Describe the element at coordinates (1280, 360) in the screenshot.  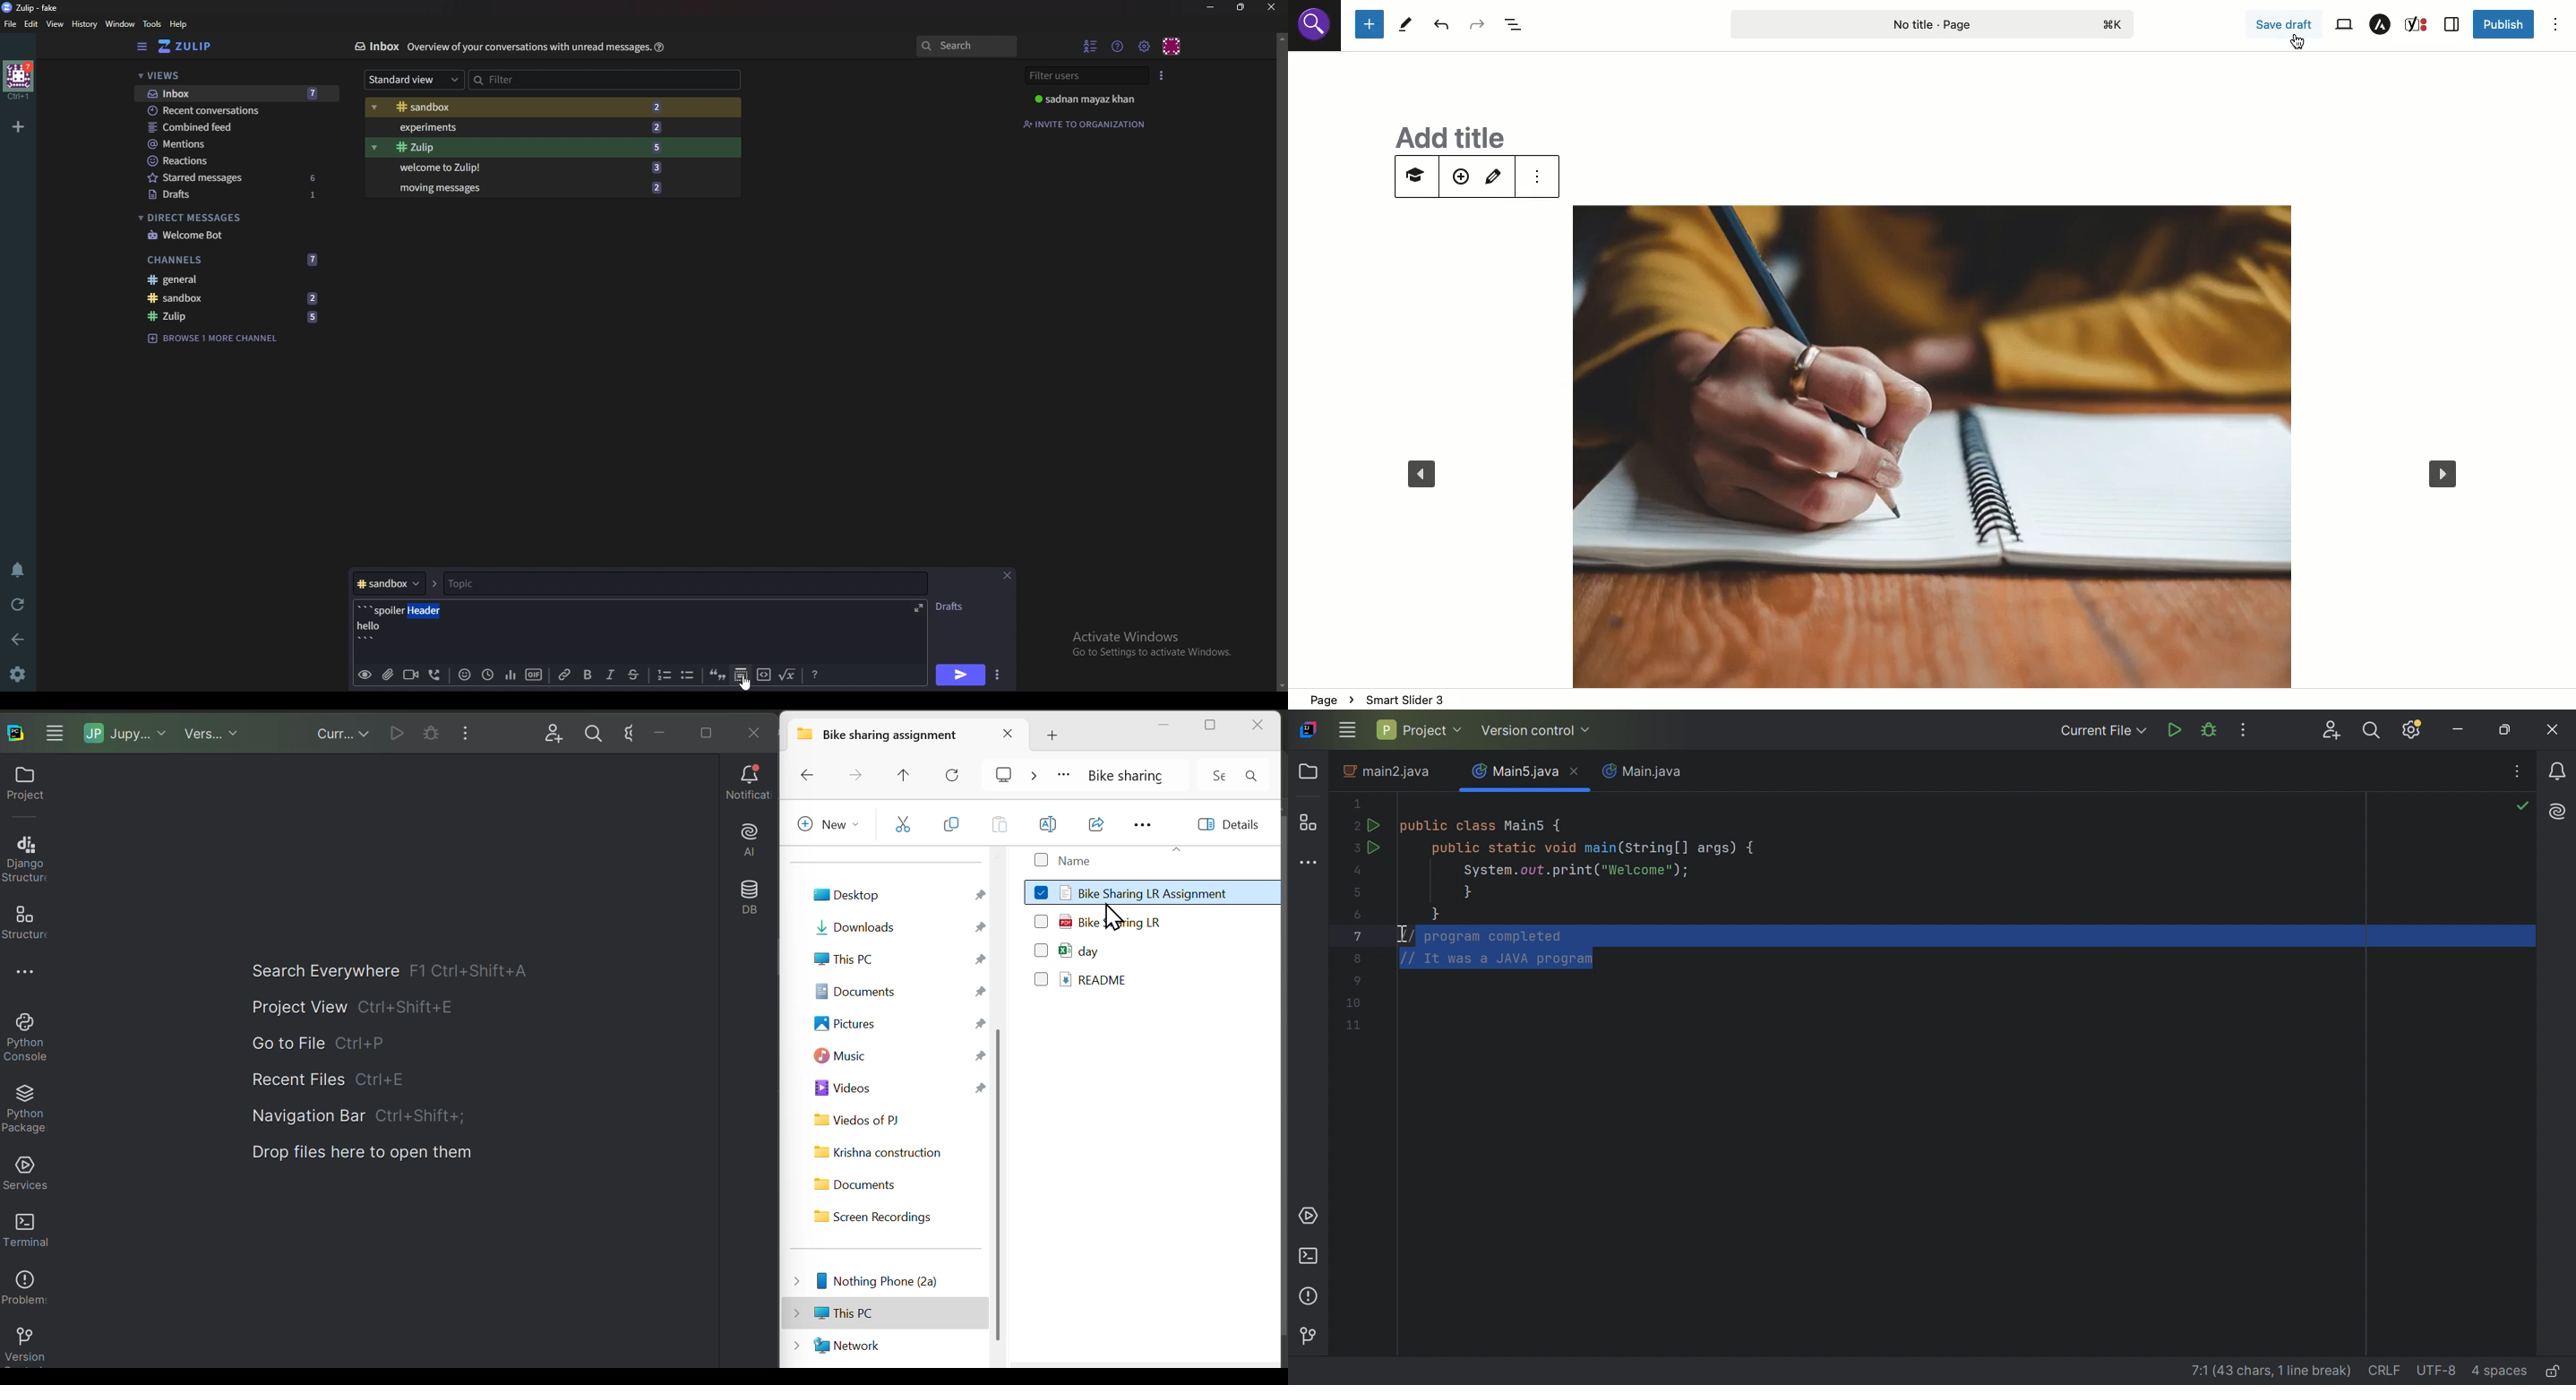
I see `scroll bar` at that location.